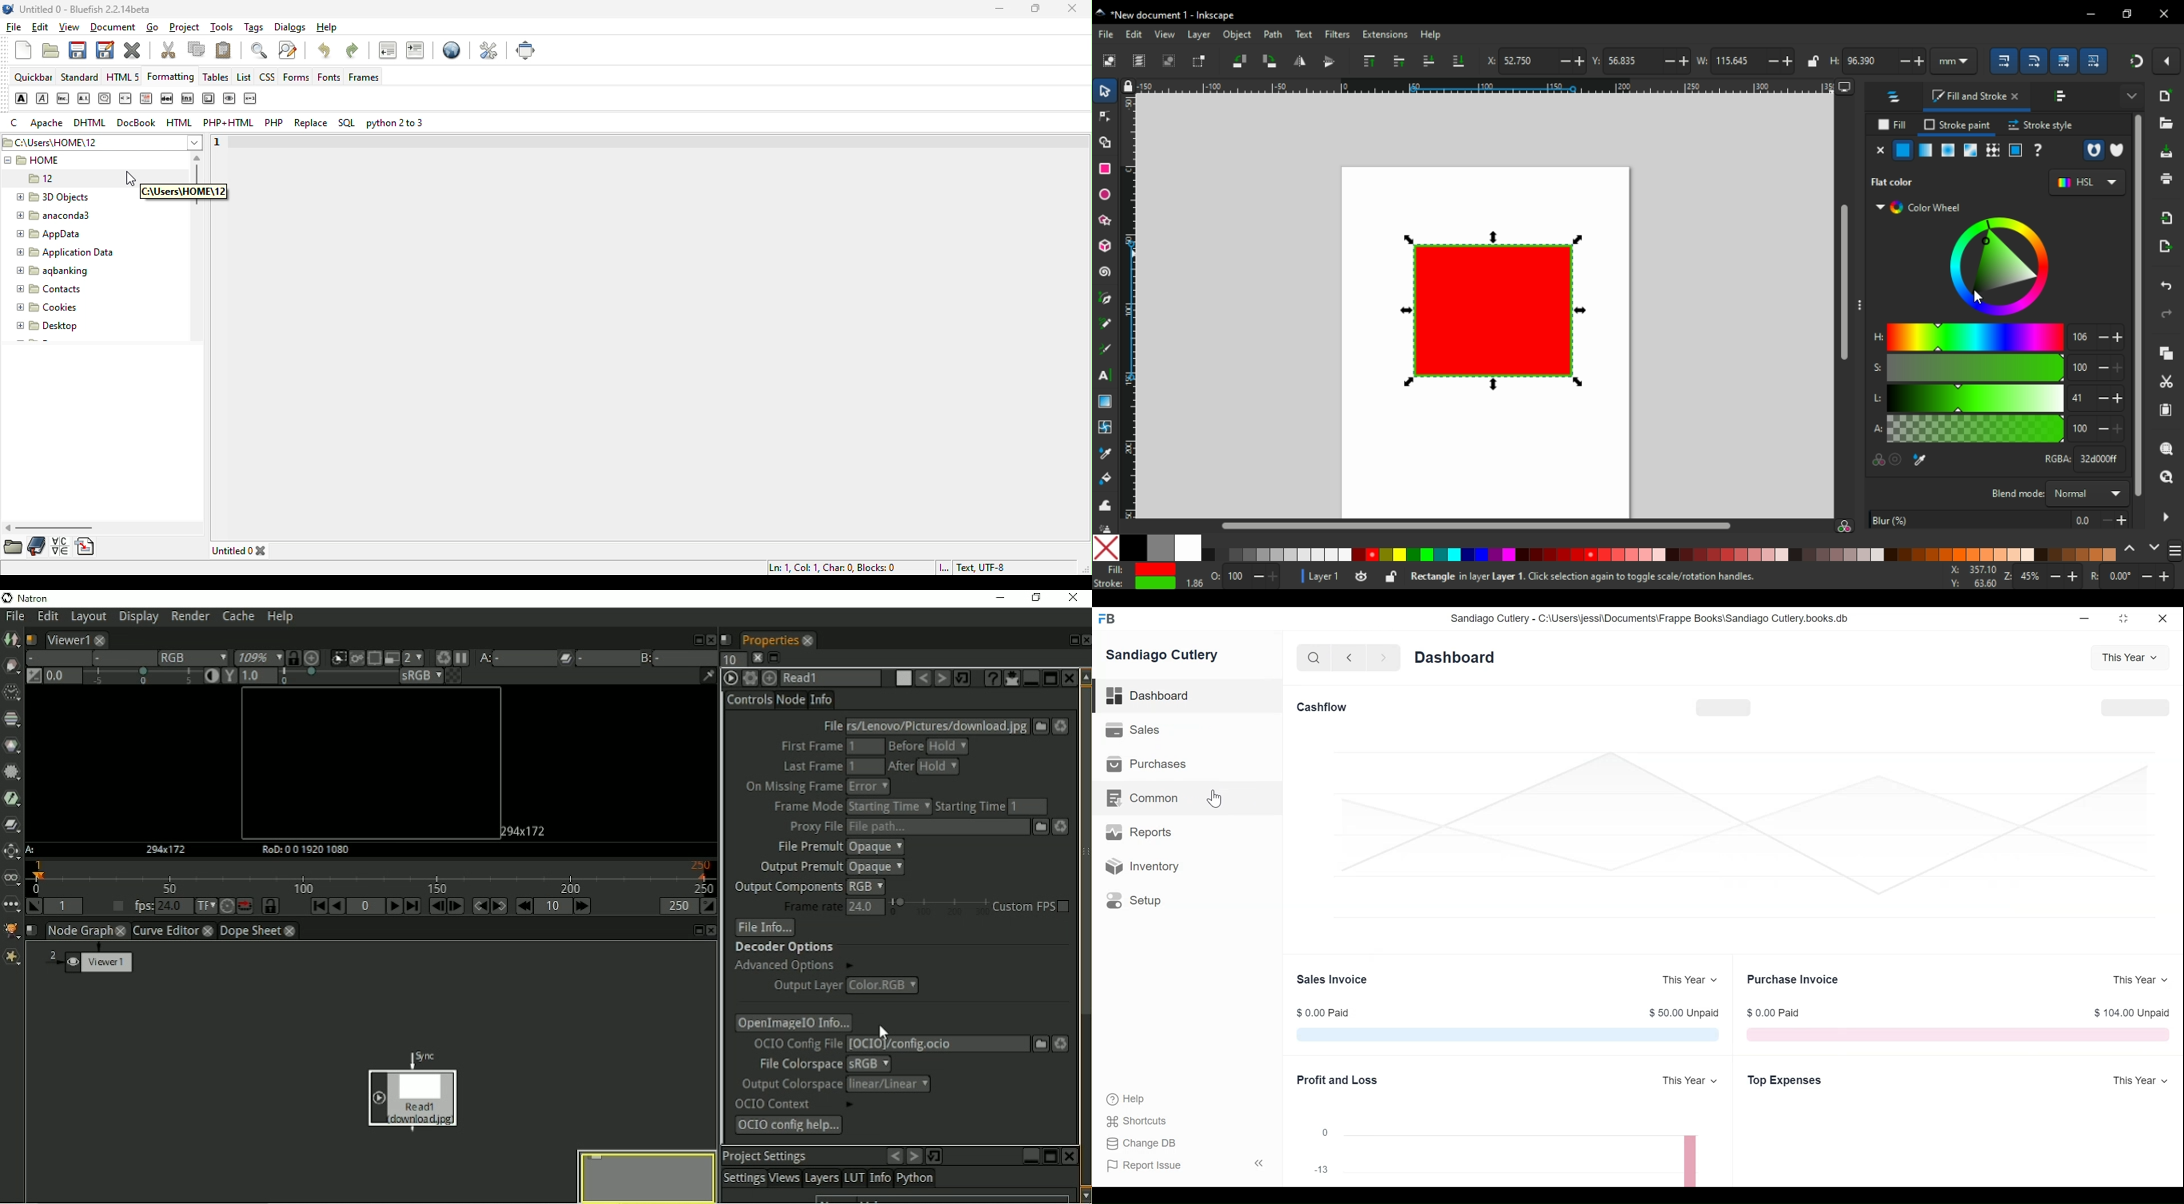 The width and height of the screenshot is (2184, 1204). Describe the element at coordinates (299, 77) in the screenshot. I see `forms` at that location.